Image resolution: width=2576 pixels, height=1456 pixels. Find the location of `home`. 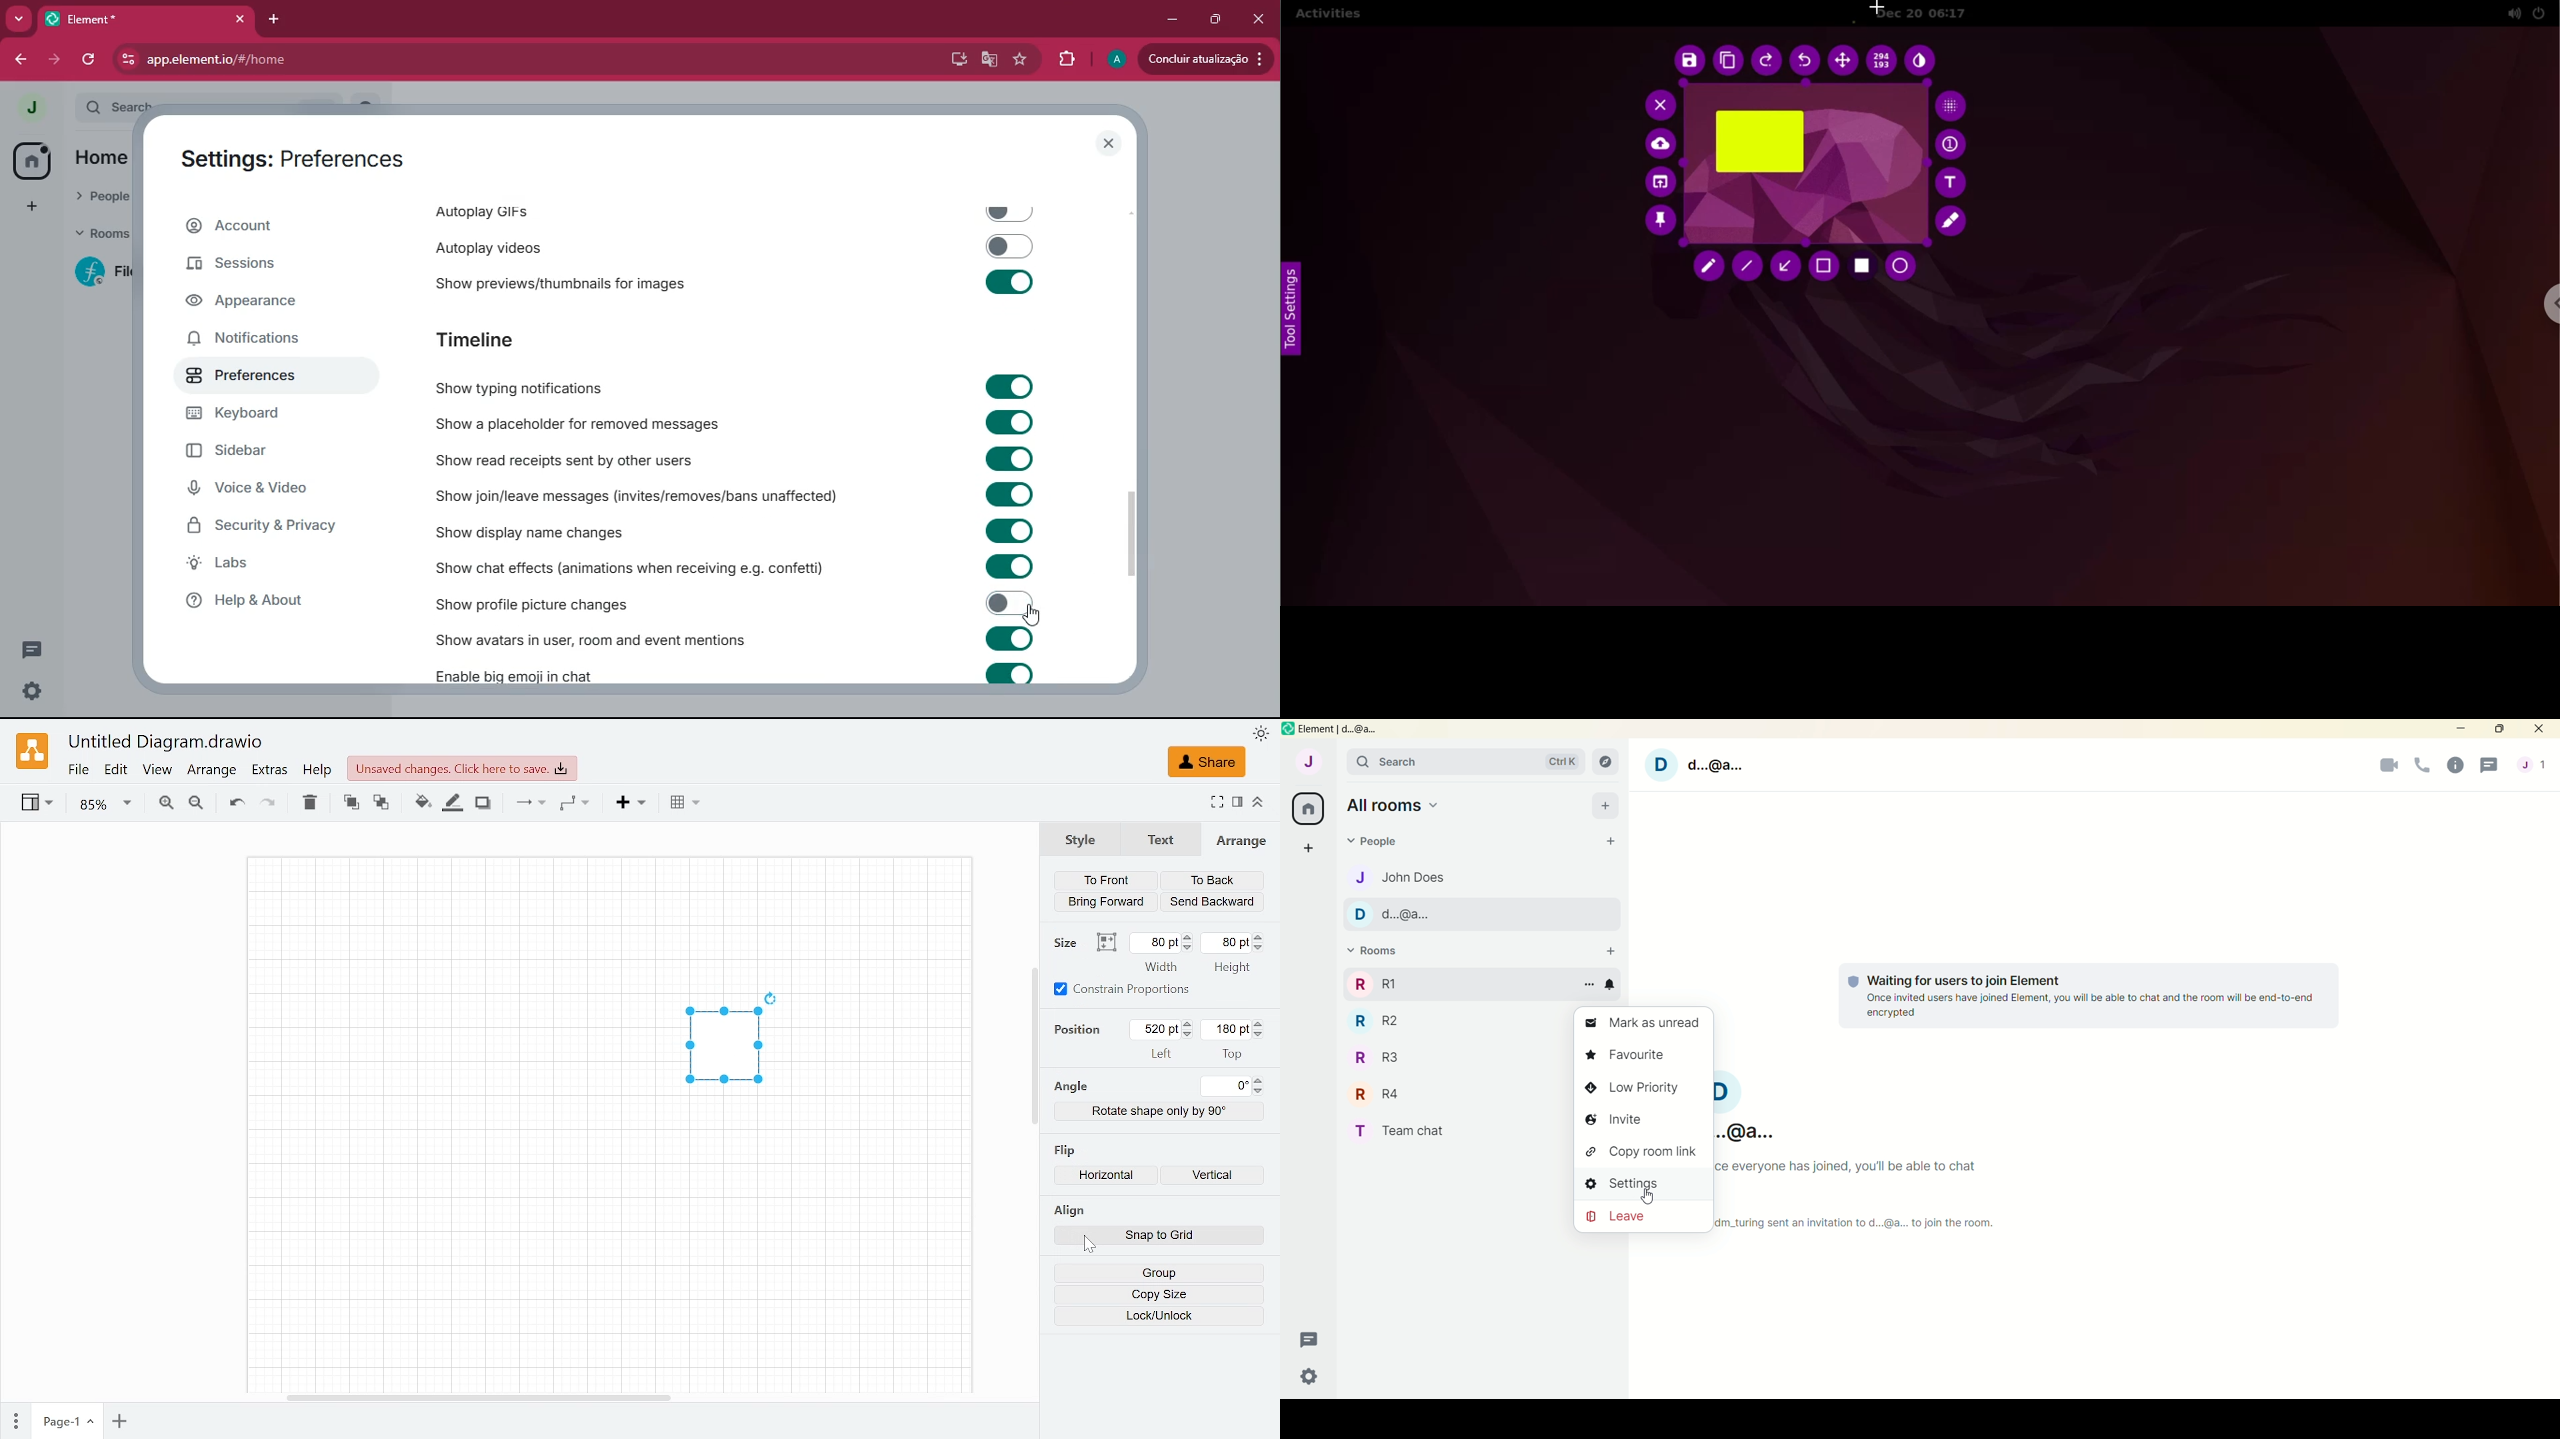

home is located at coordinates (30, 161).